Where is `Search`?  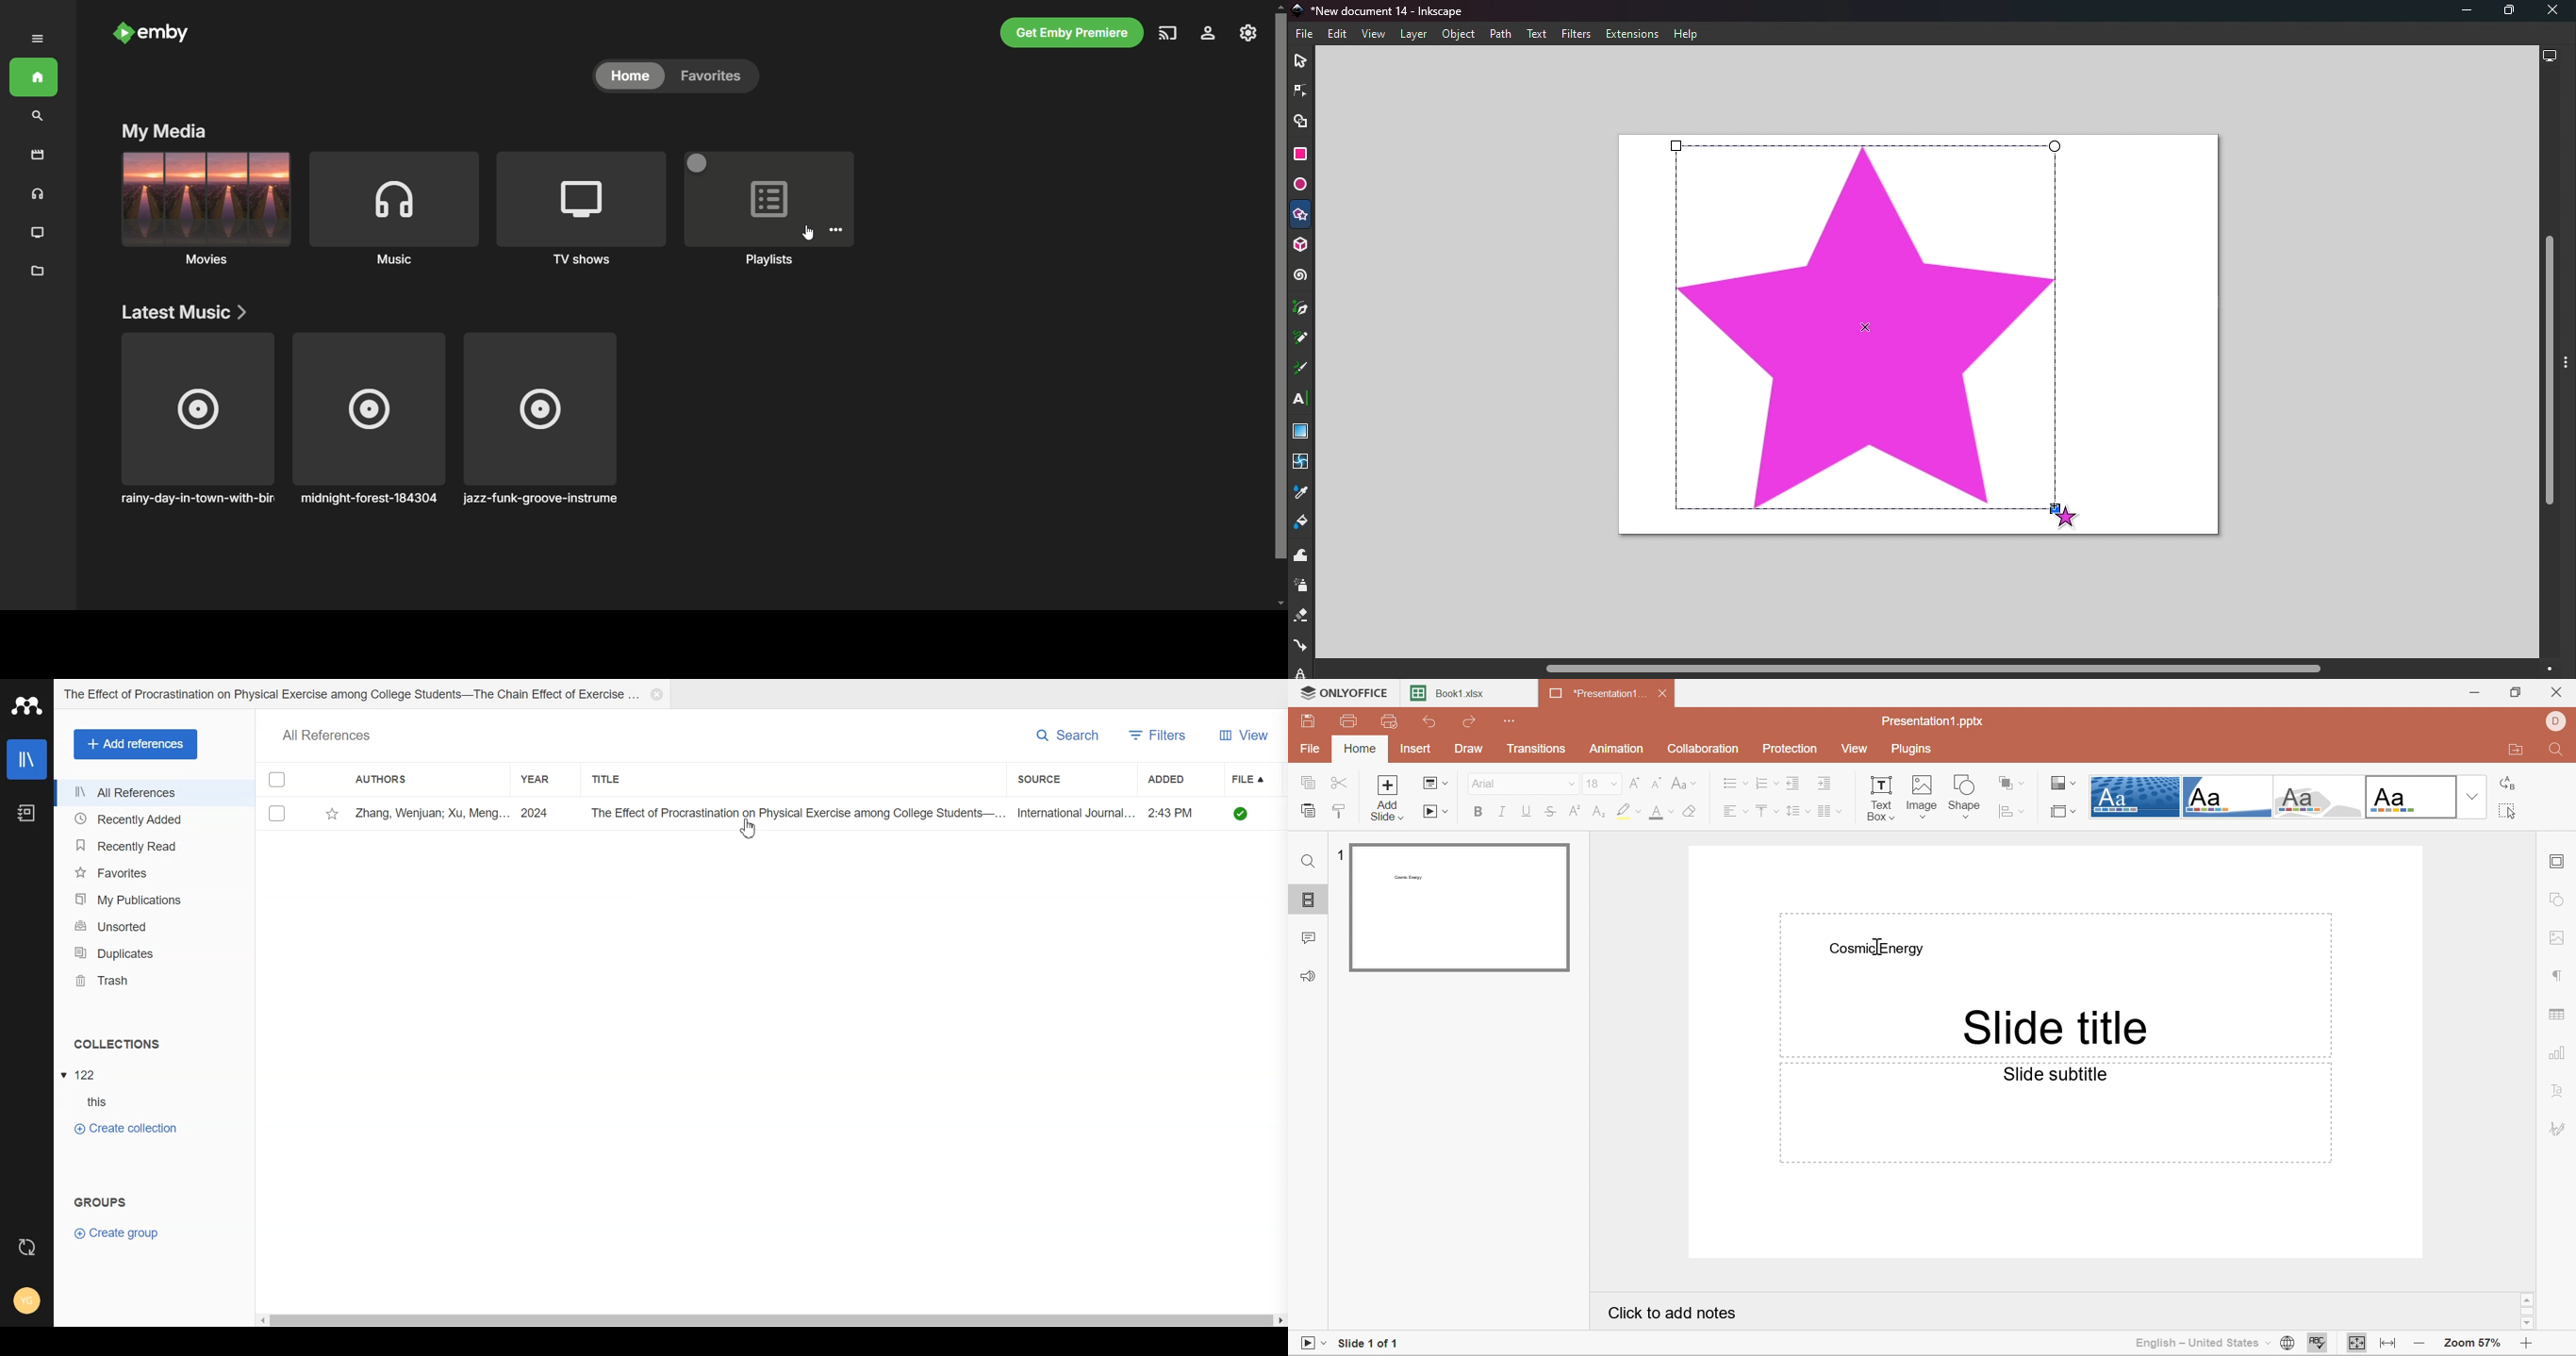 Search is located at coordinates (1066, 735).